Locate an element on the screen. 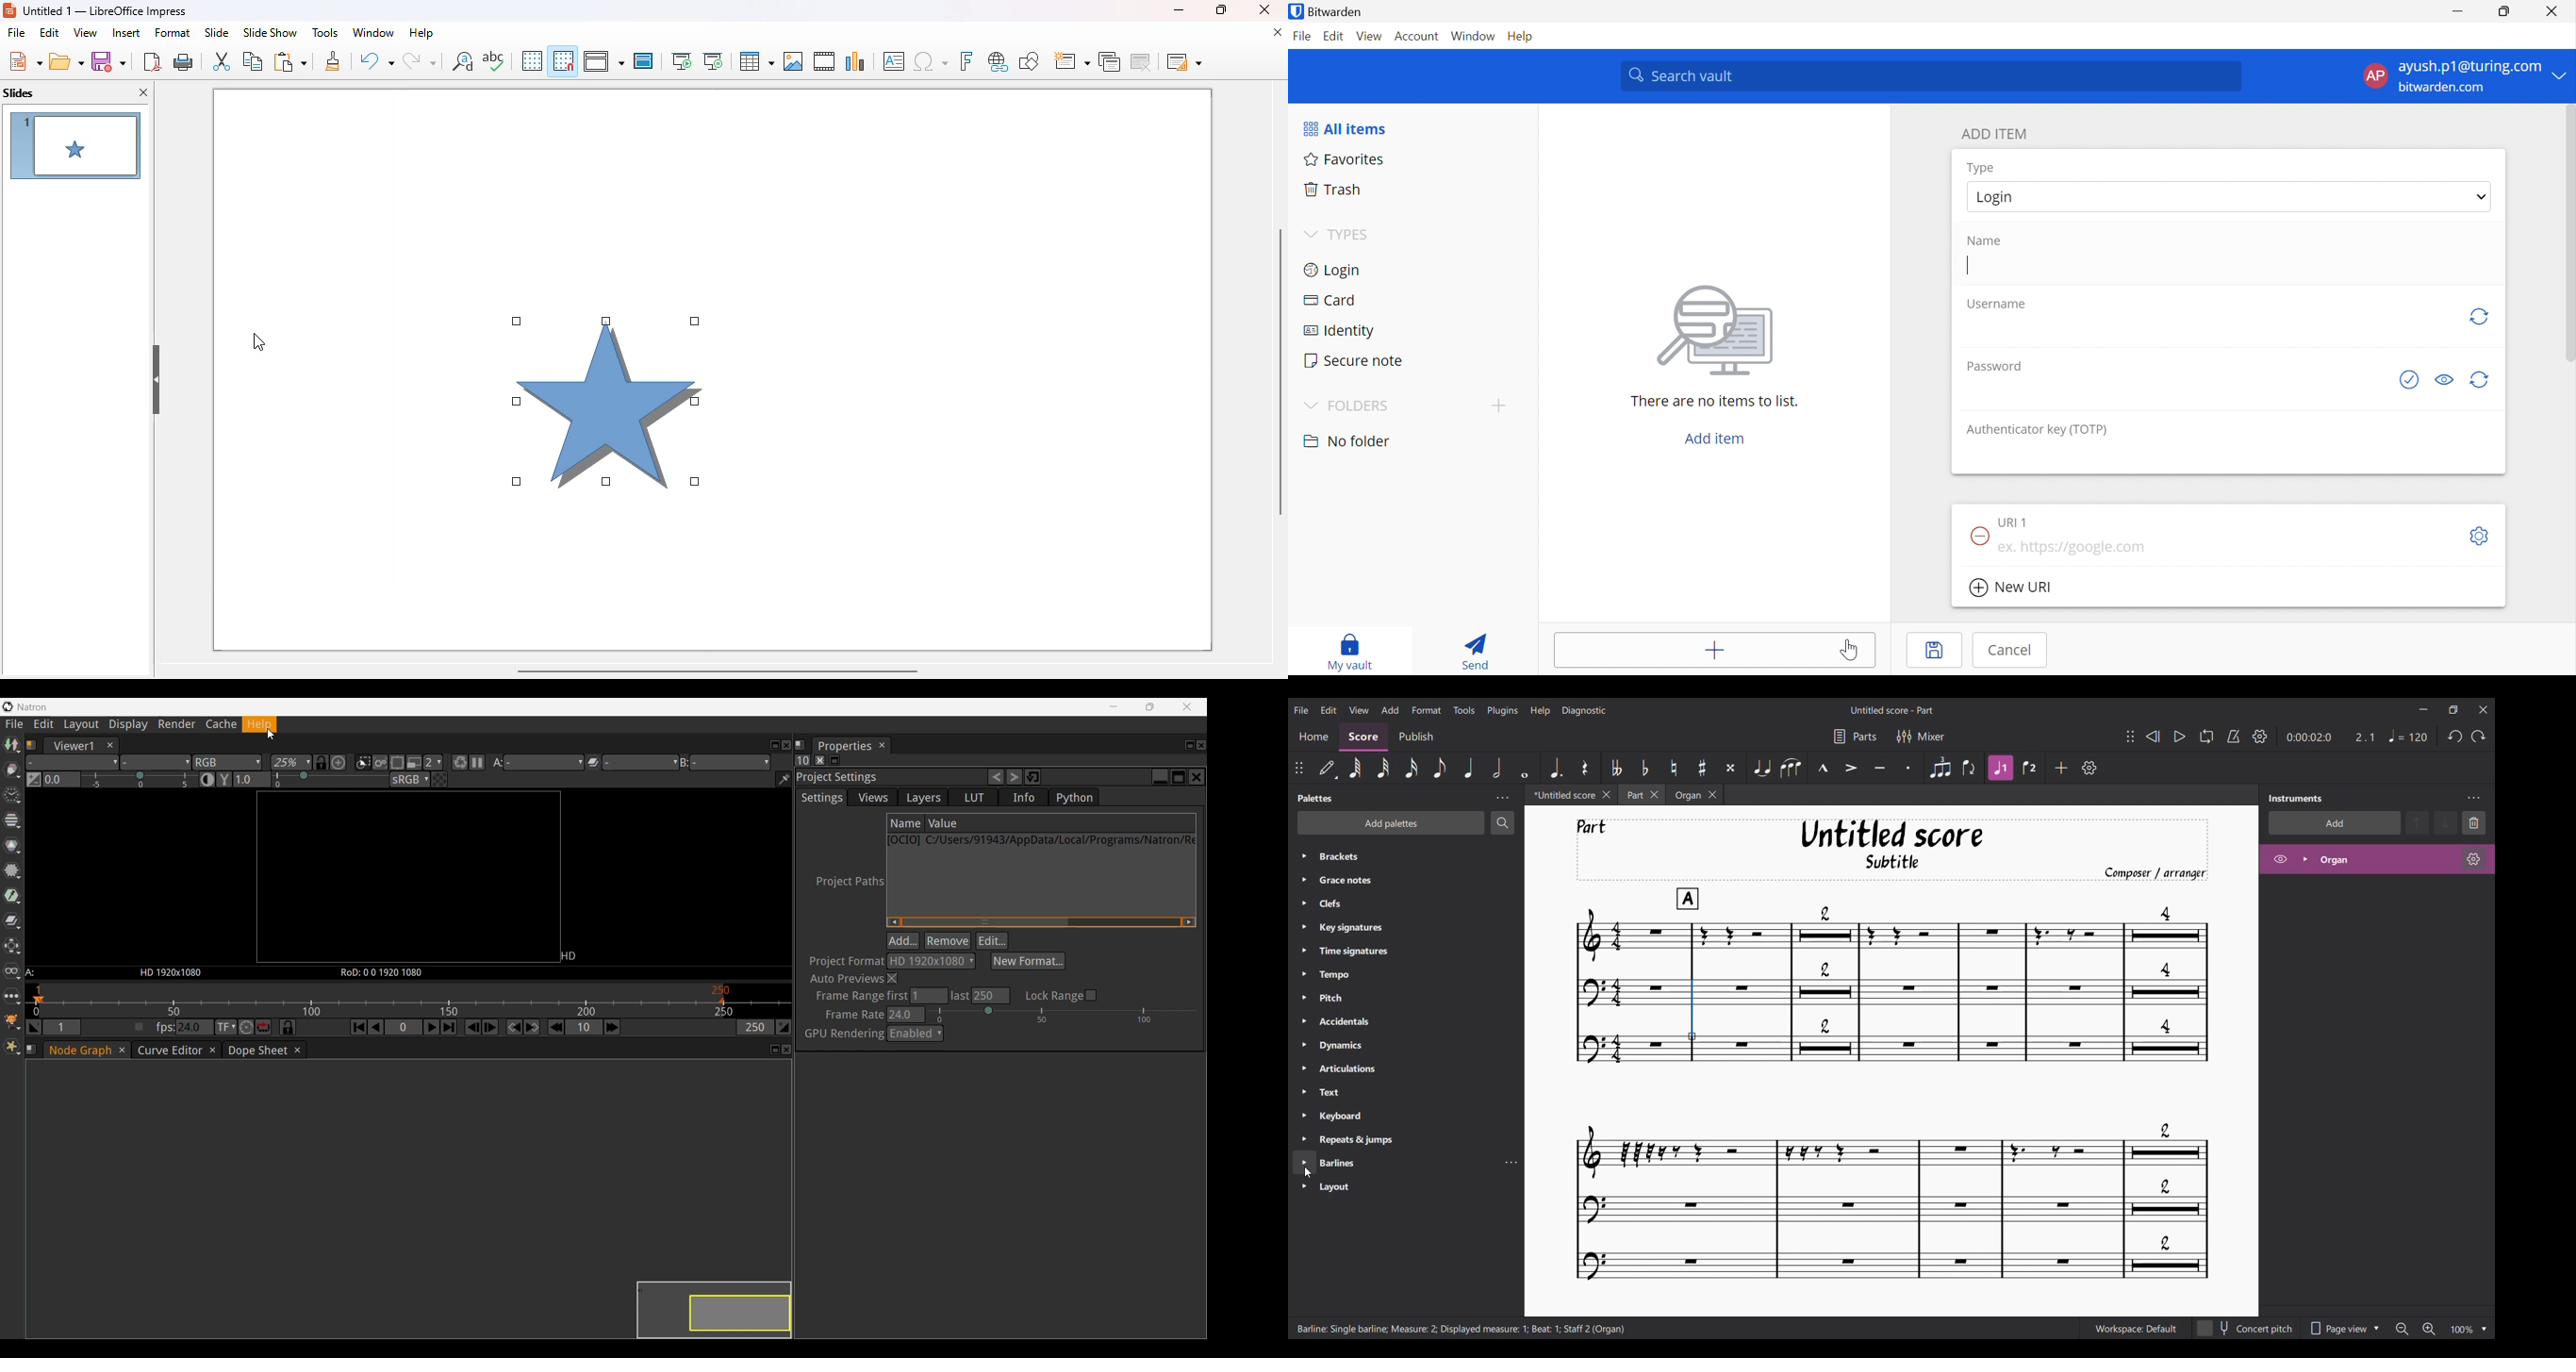 This screenshot has height=1372, width=2576. Help menu is located at coordinates (1540, 710).